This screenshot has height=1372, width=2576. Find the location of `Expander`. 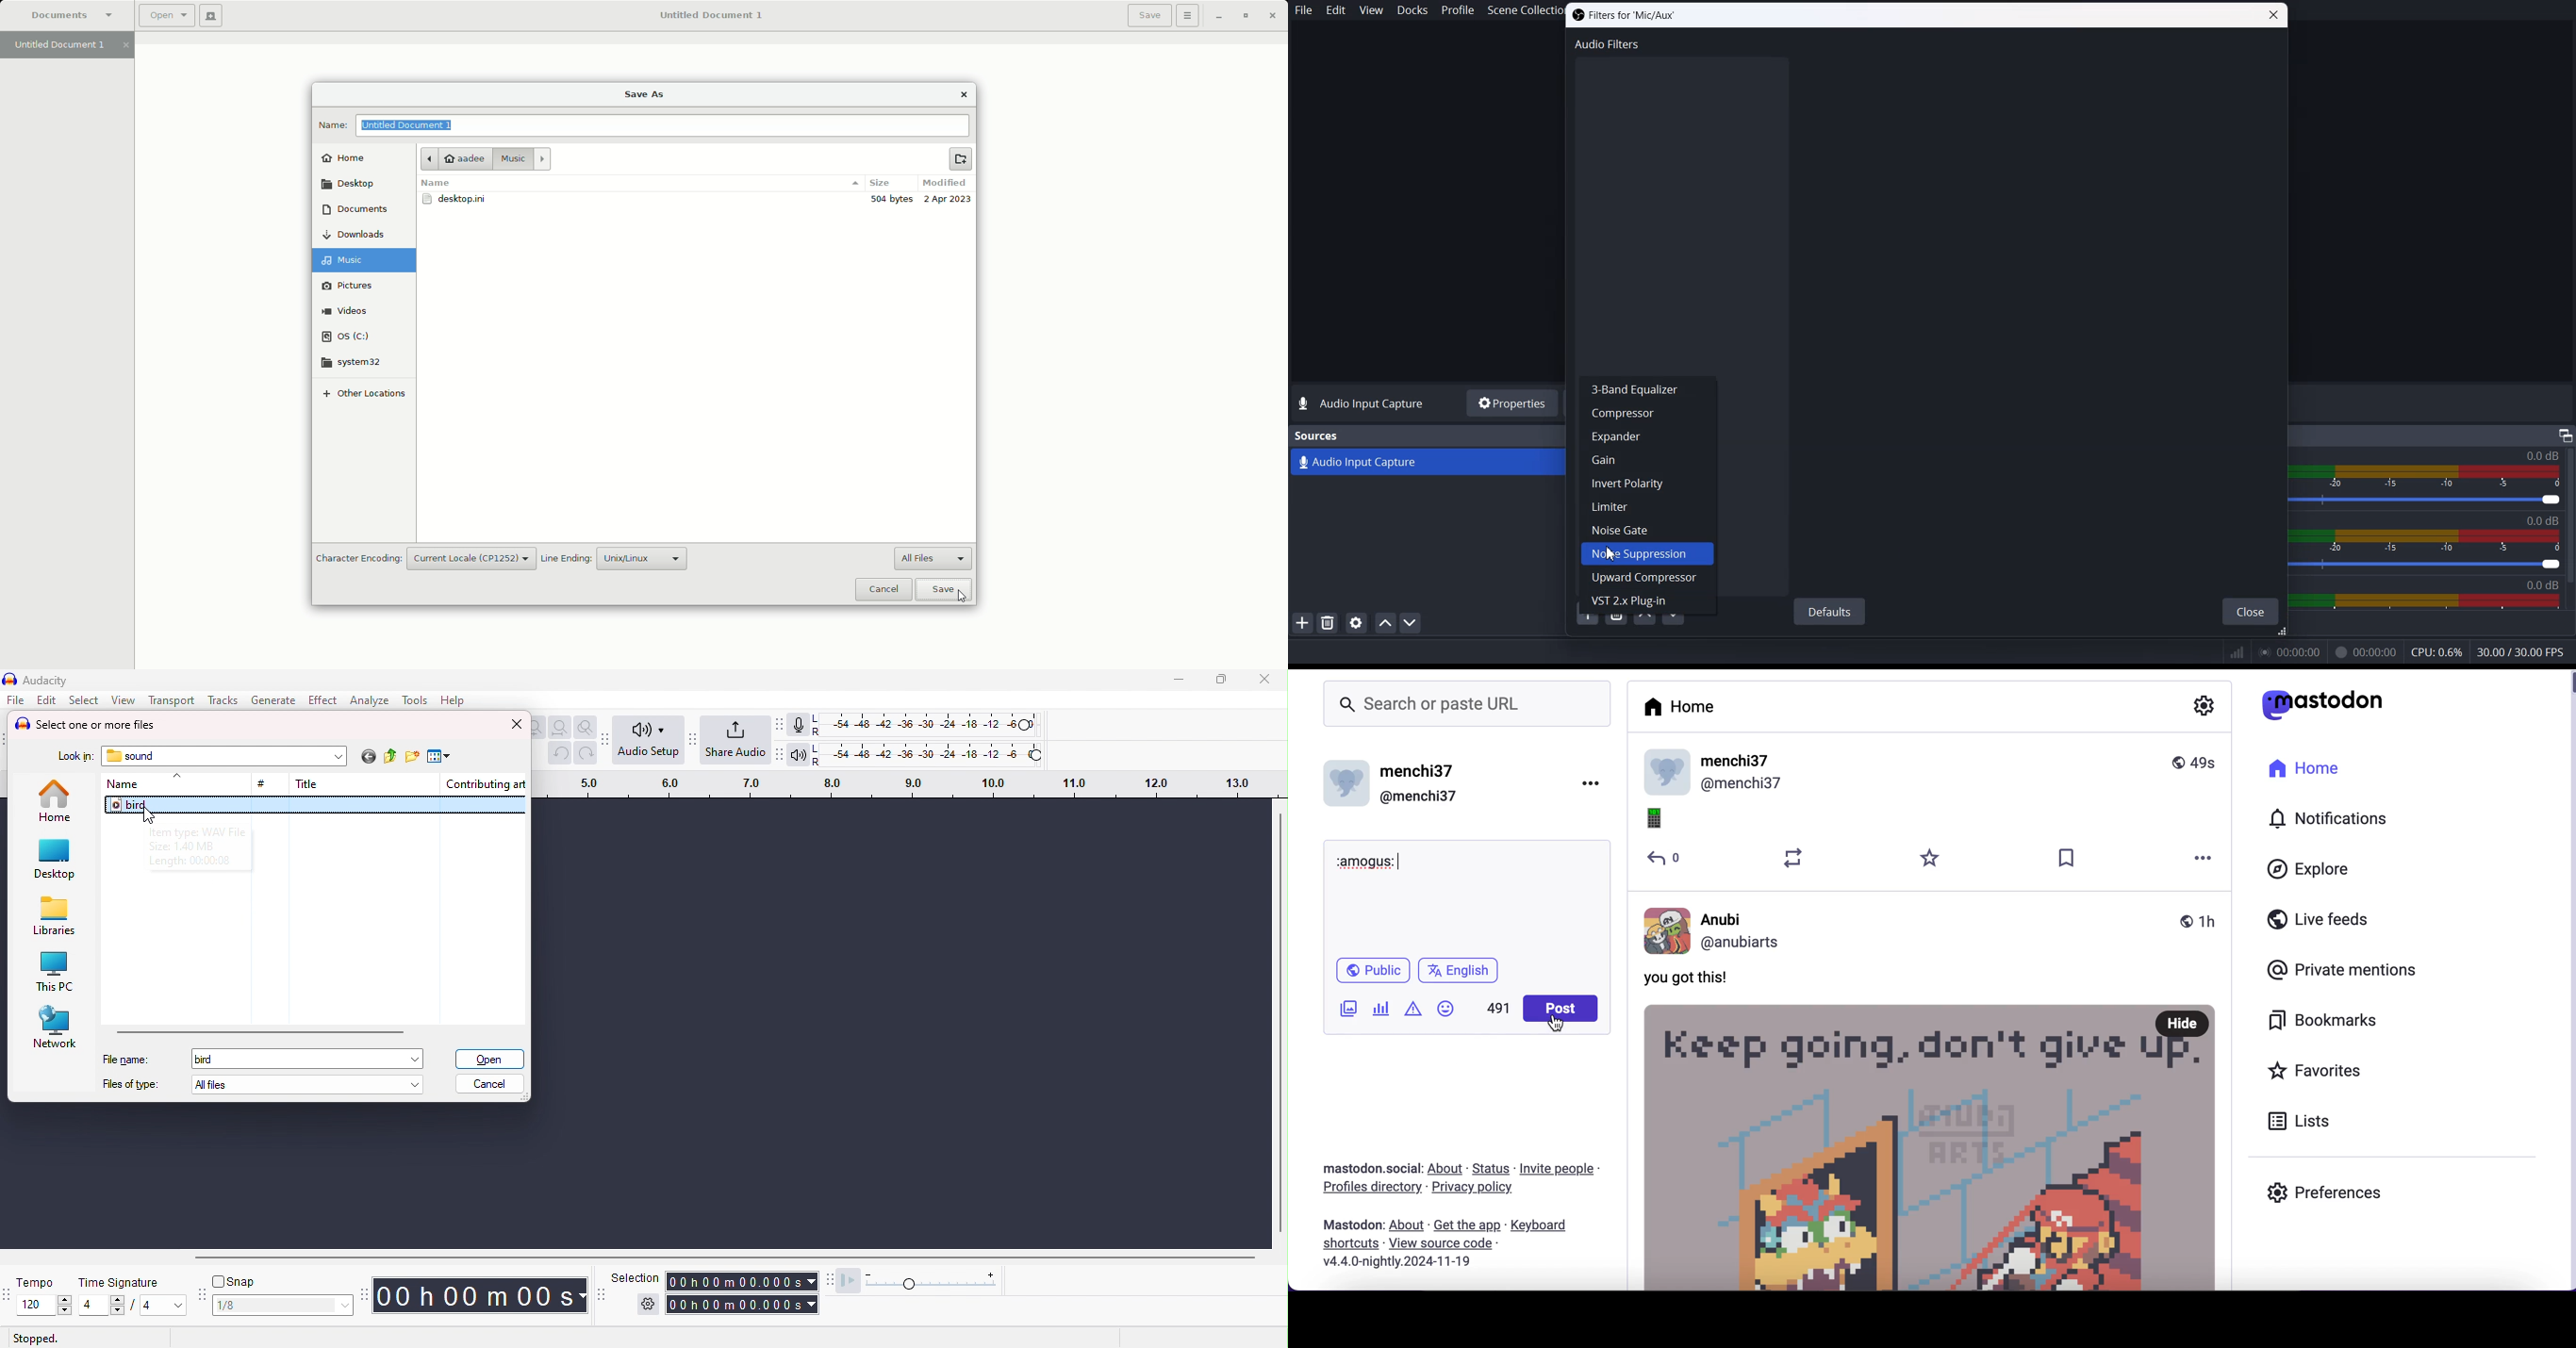

Expander is located at coordinates (1648, 435).